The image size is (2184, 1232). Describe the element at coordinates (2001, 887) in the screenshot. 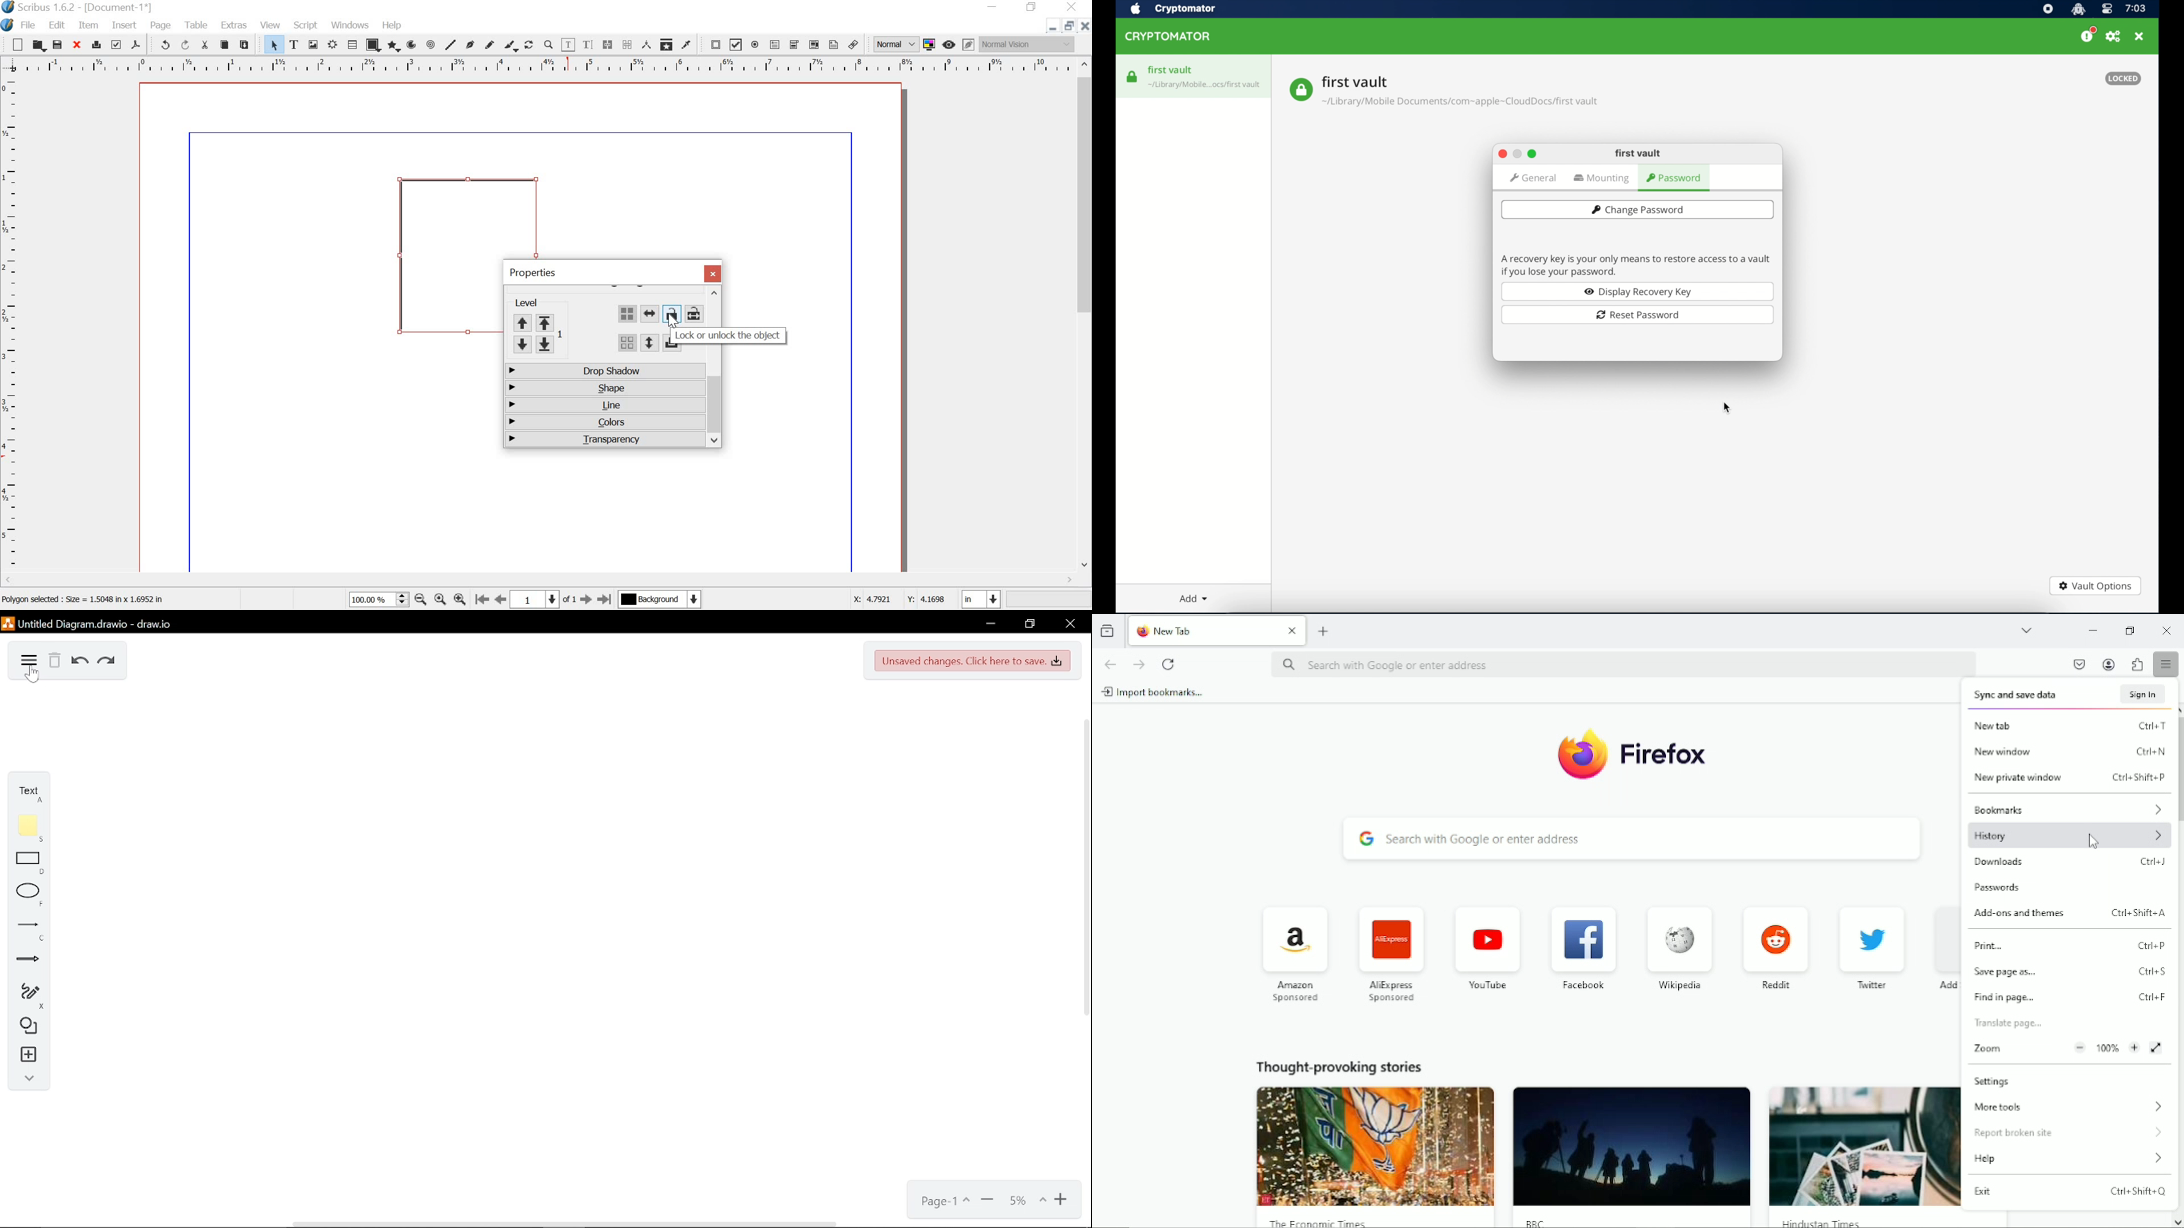

I see `passwords` at that location.